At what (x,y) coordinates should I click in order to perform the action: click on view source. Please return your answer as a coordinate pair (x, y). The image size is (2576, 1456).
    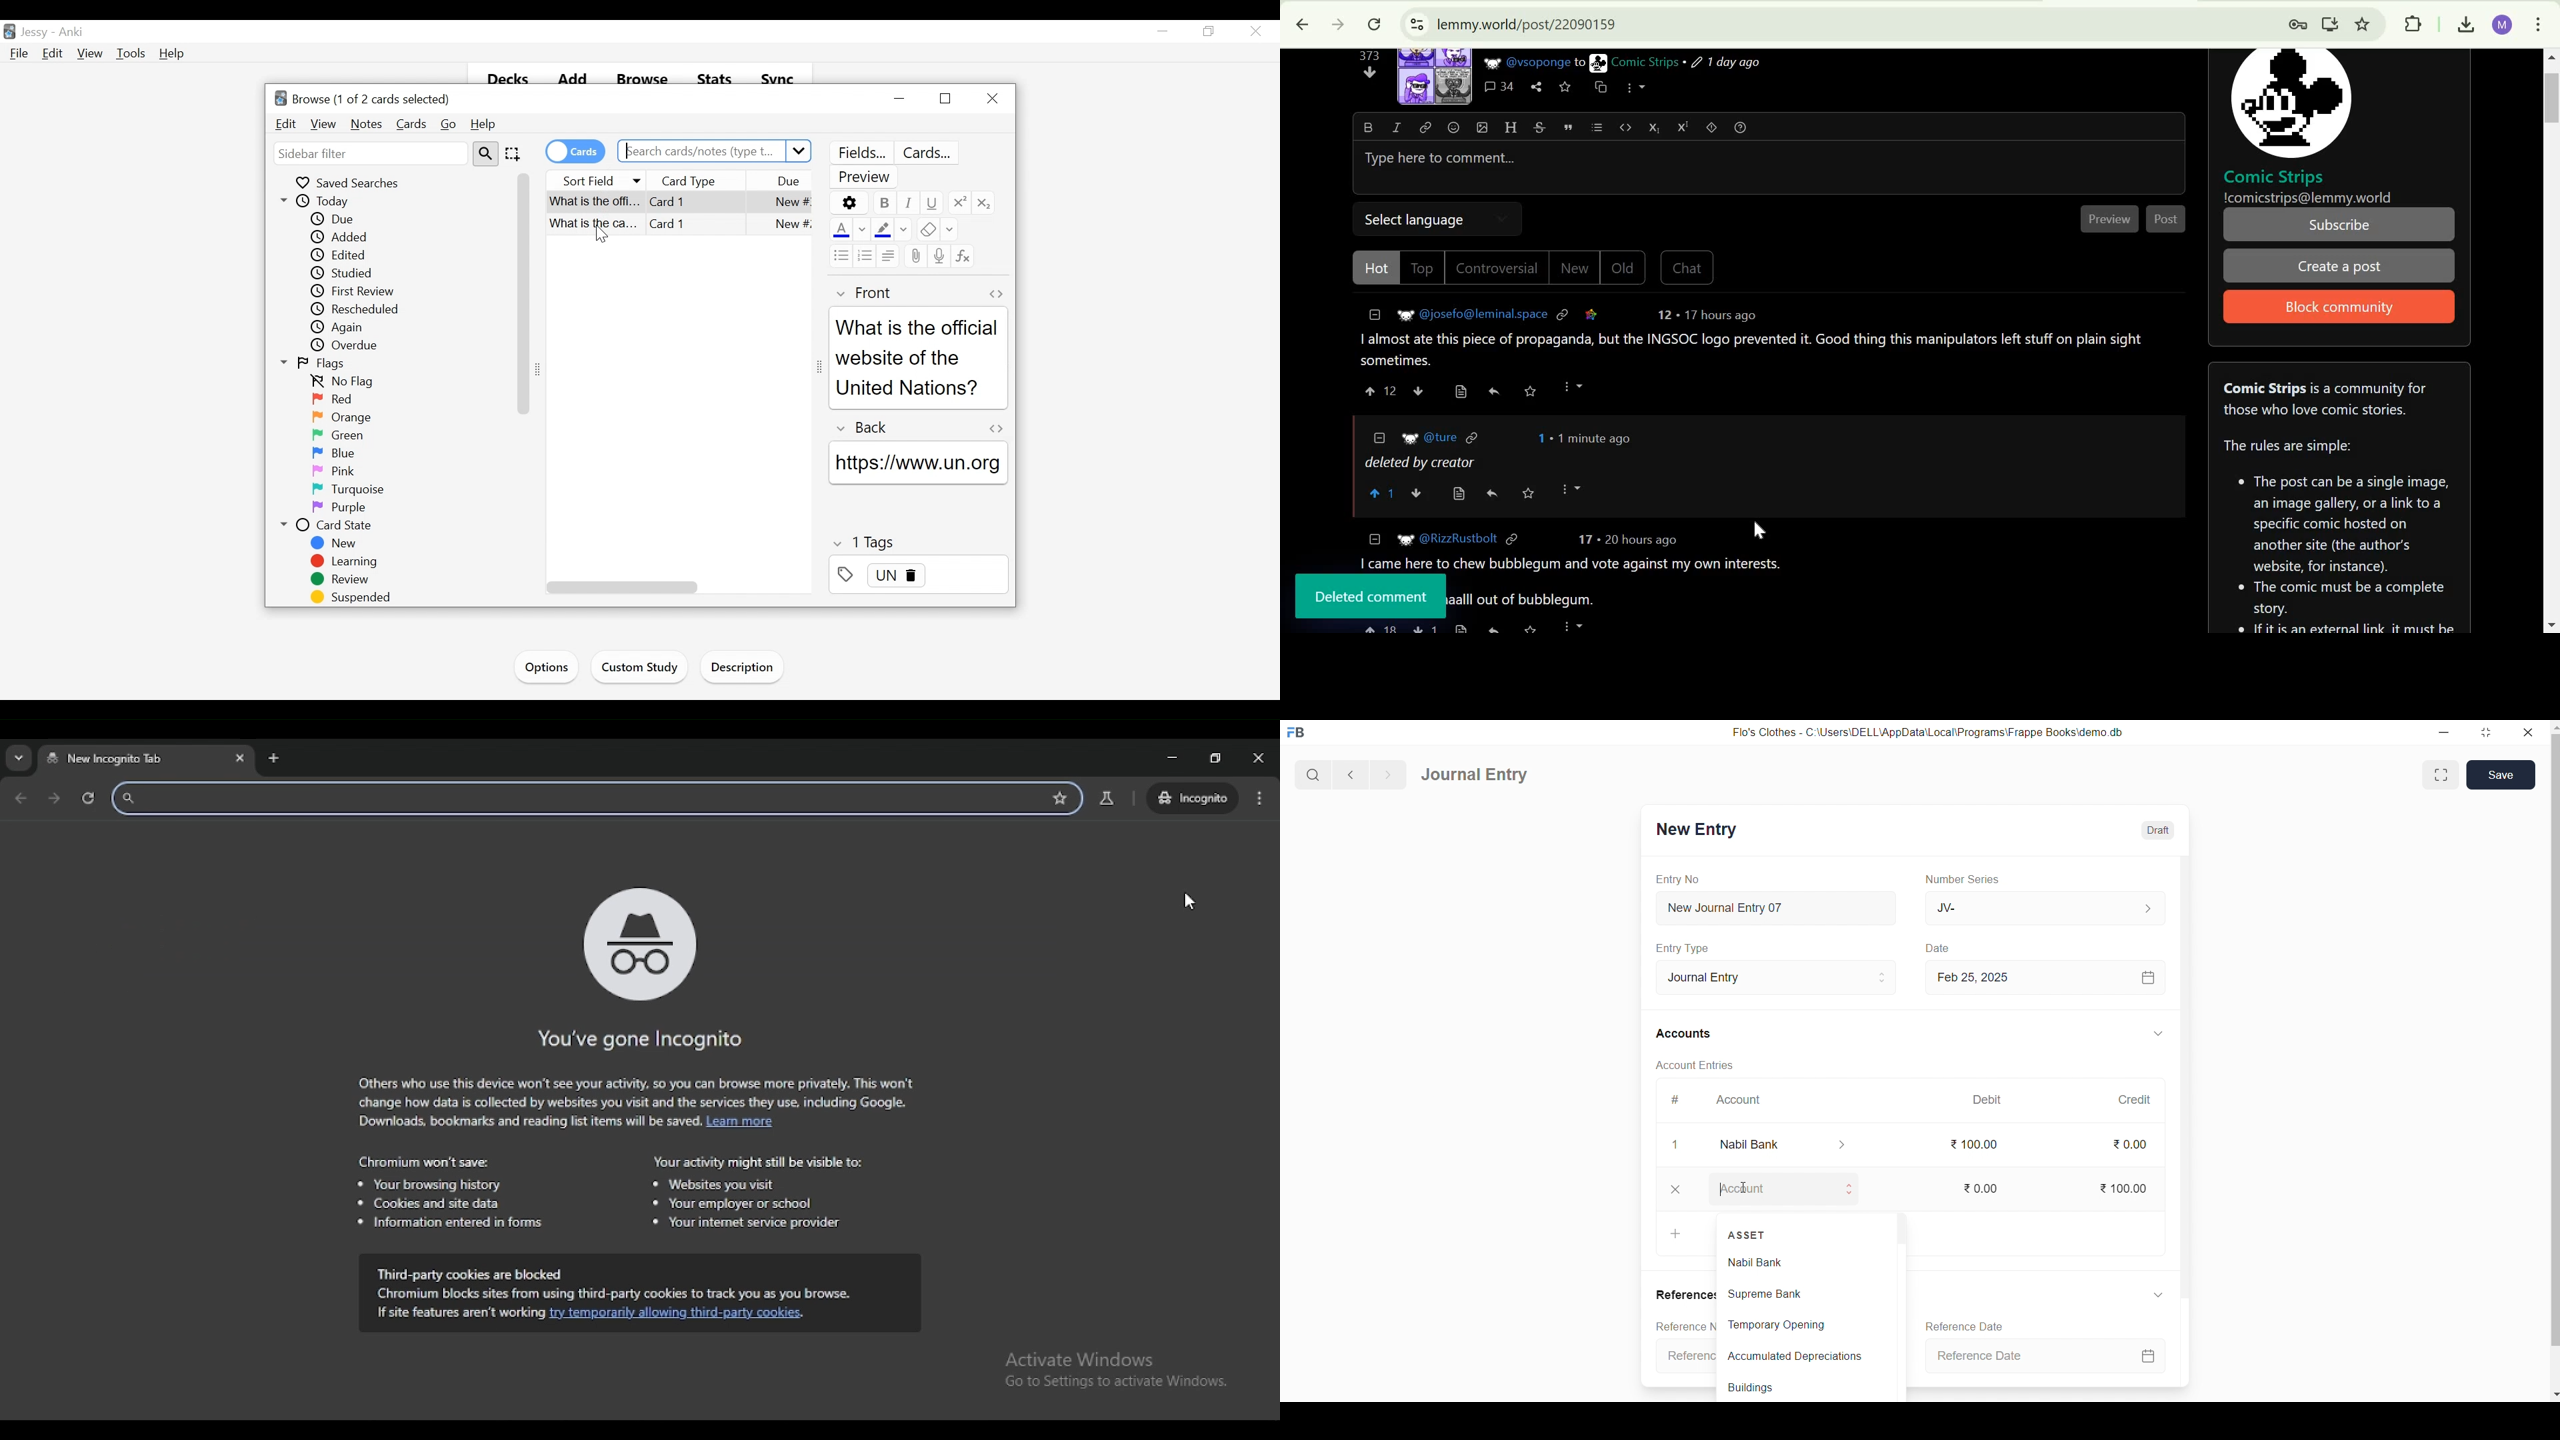
    Looking at the image, I should click on (1463, 628).